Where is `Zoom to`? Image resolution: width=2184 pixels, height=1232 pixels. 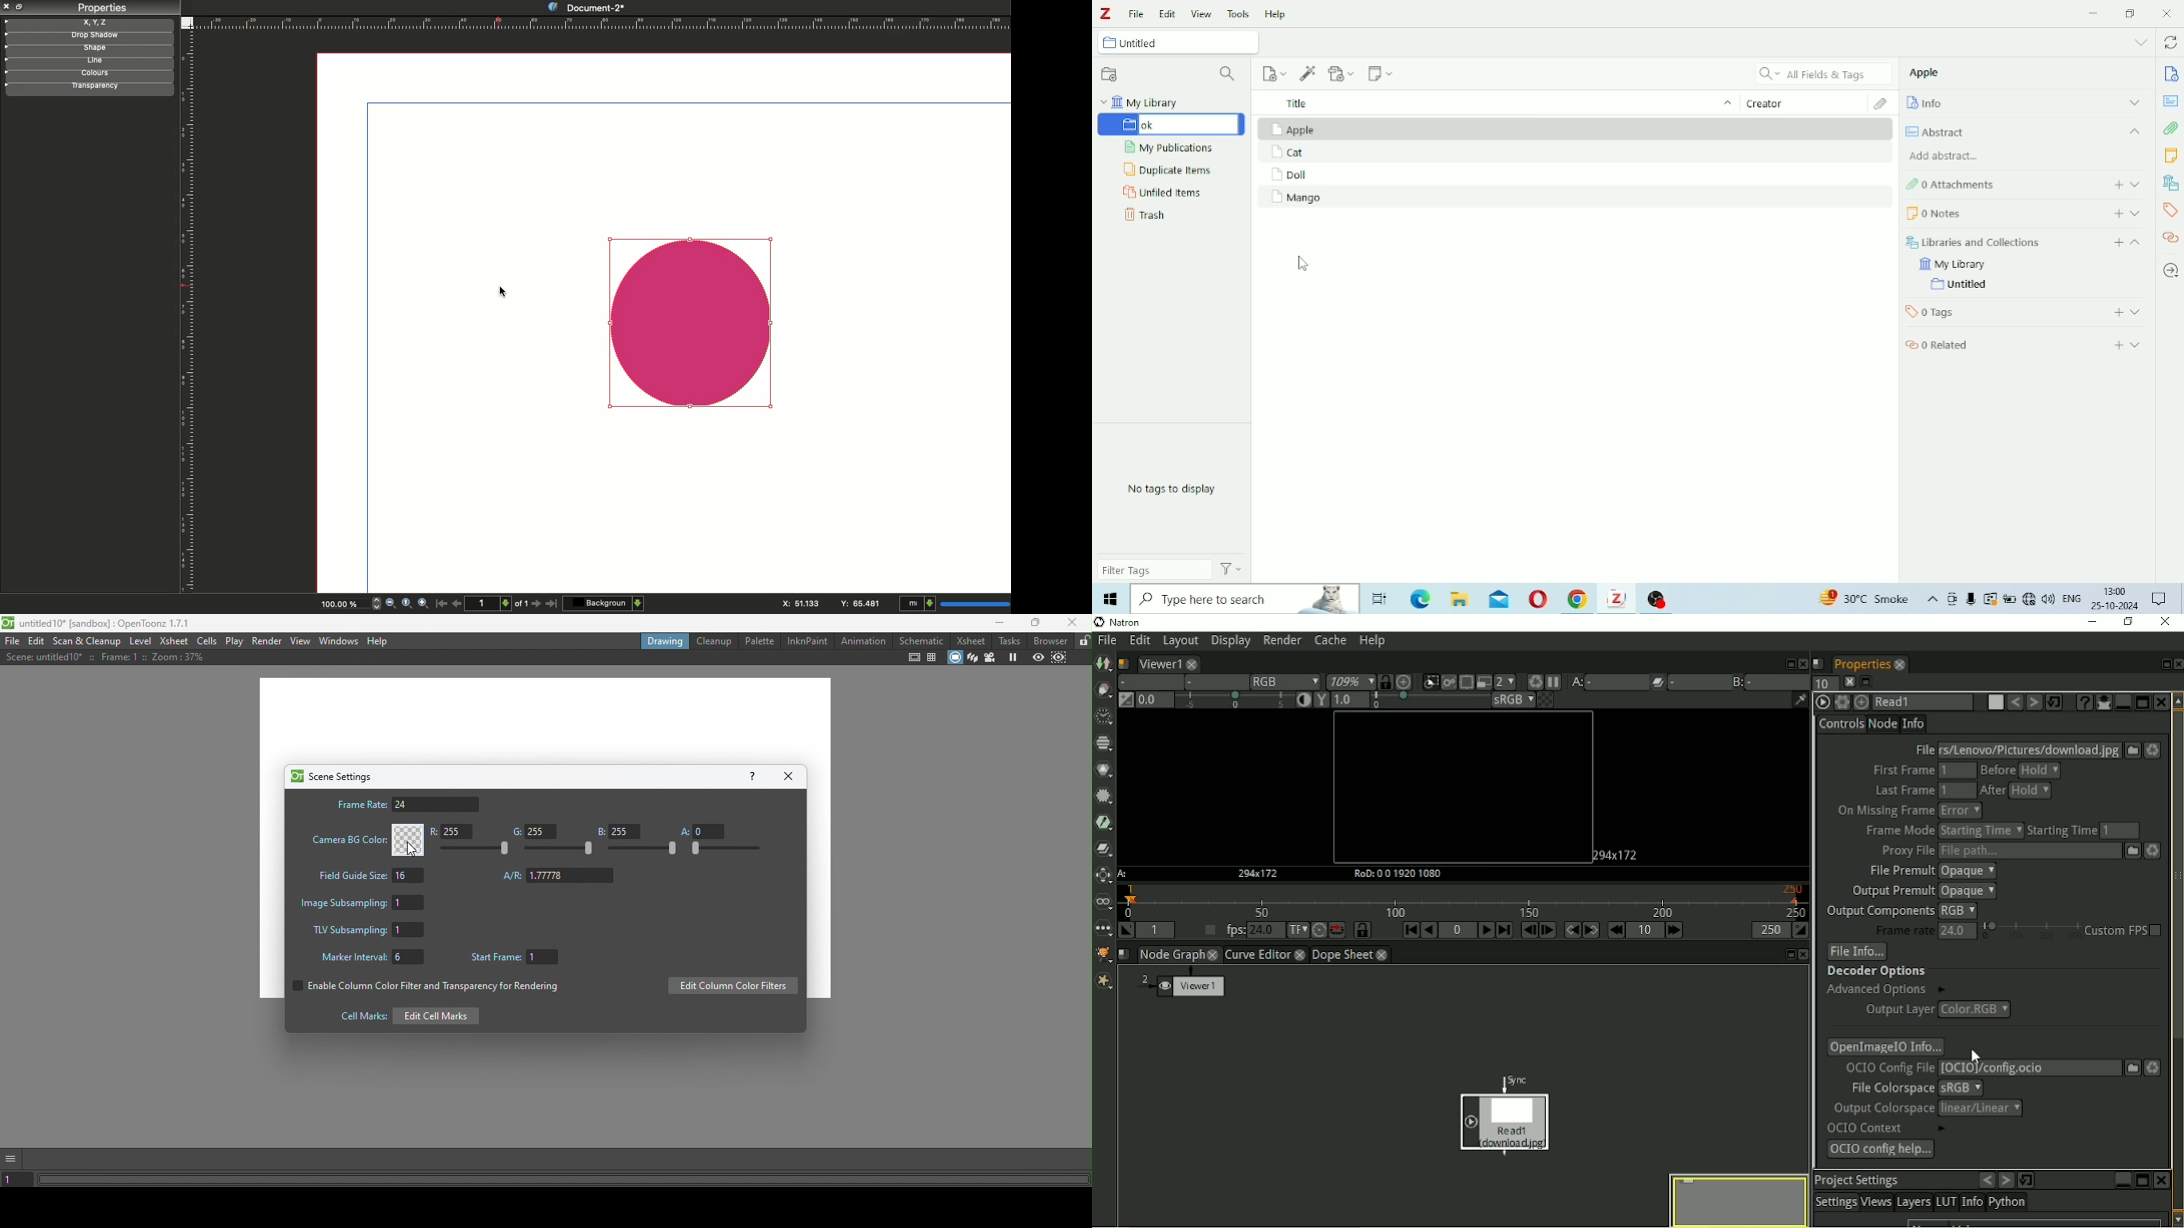 Zoom to is located at coordinates (407, 603).